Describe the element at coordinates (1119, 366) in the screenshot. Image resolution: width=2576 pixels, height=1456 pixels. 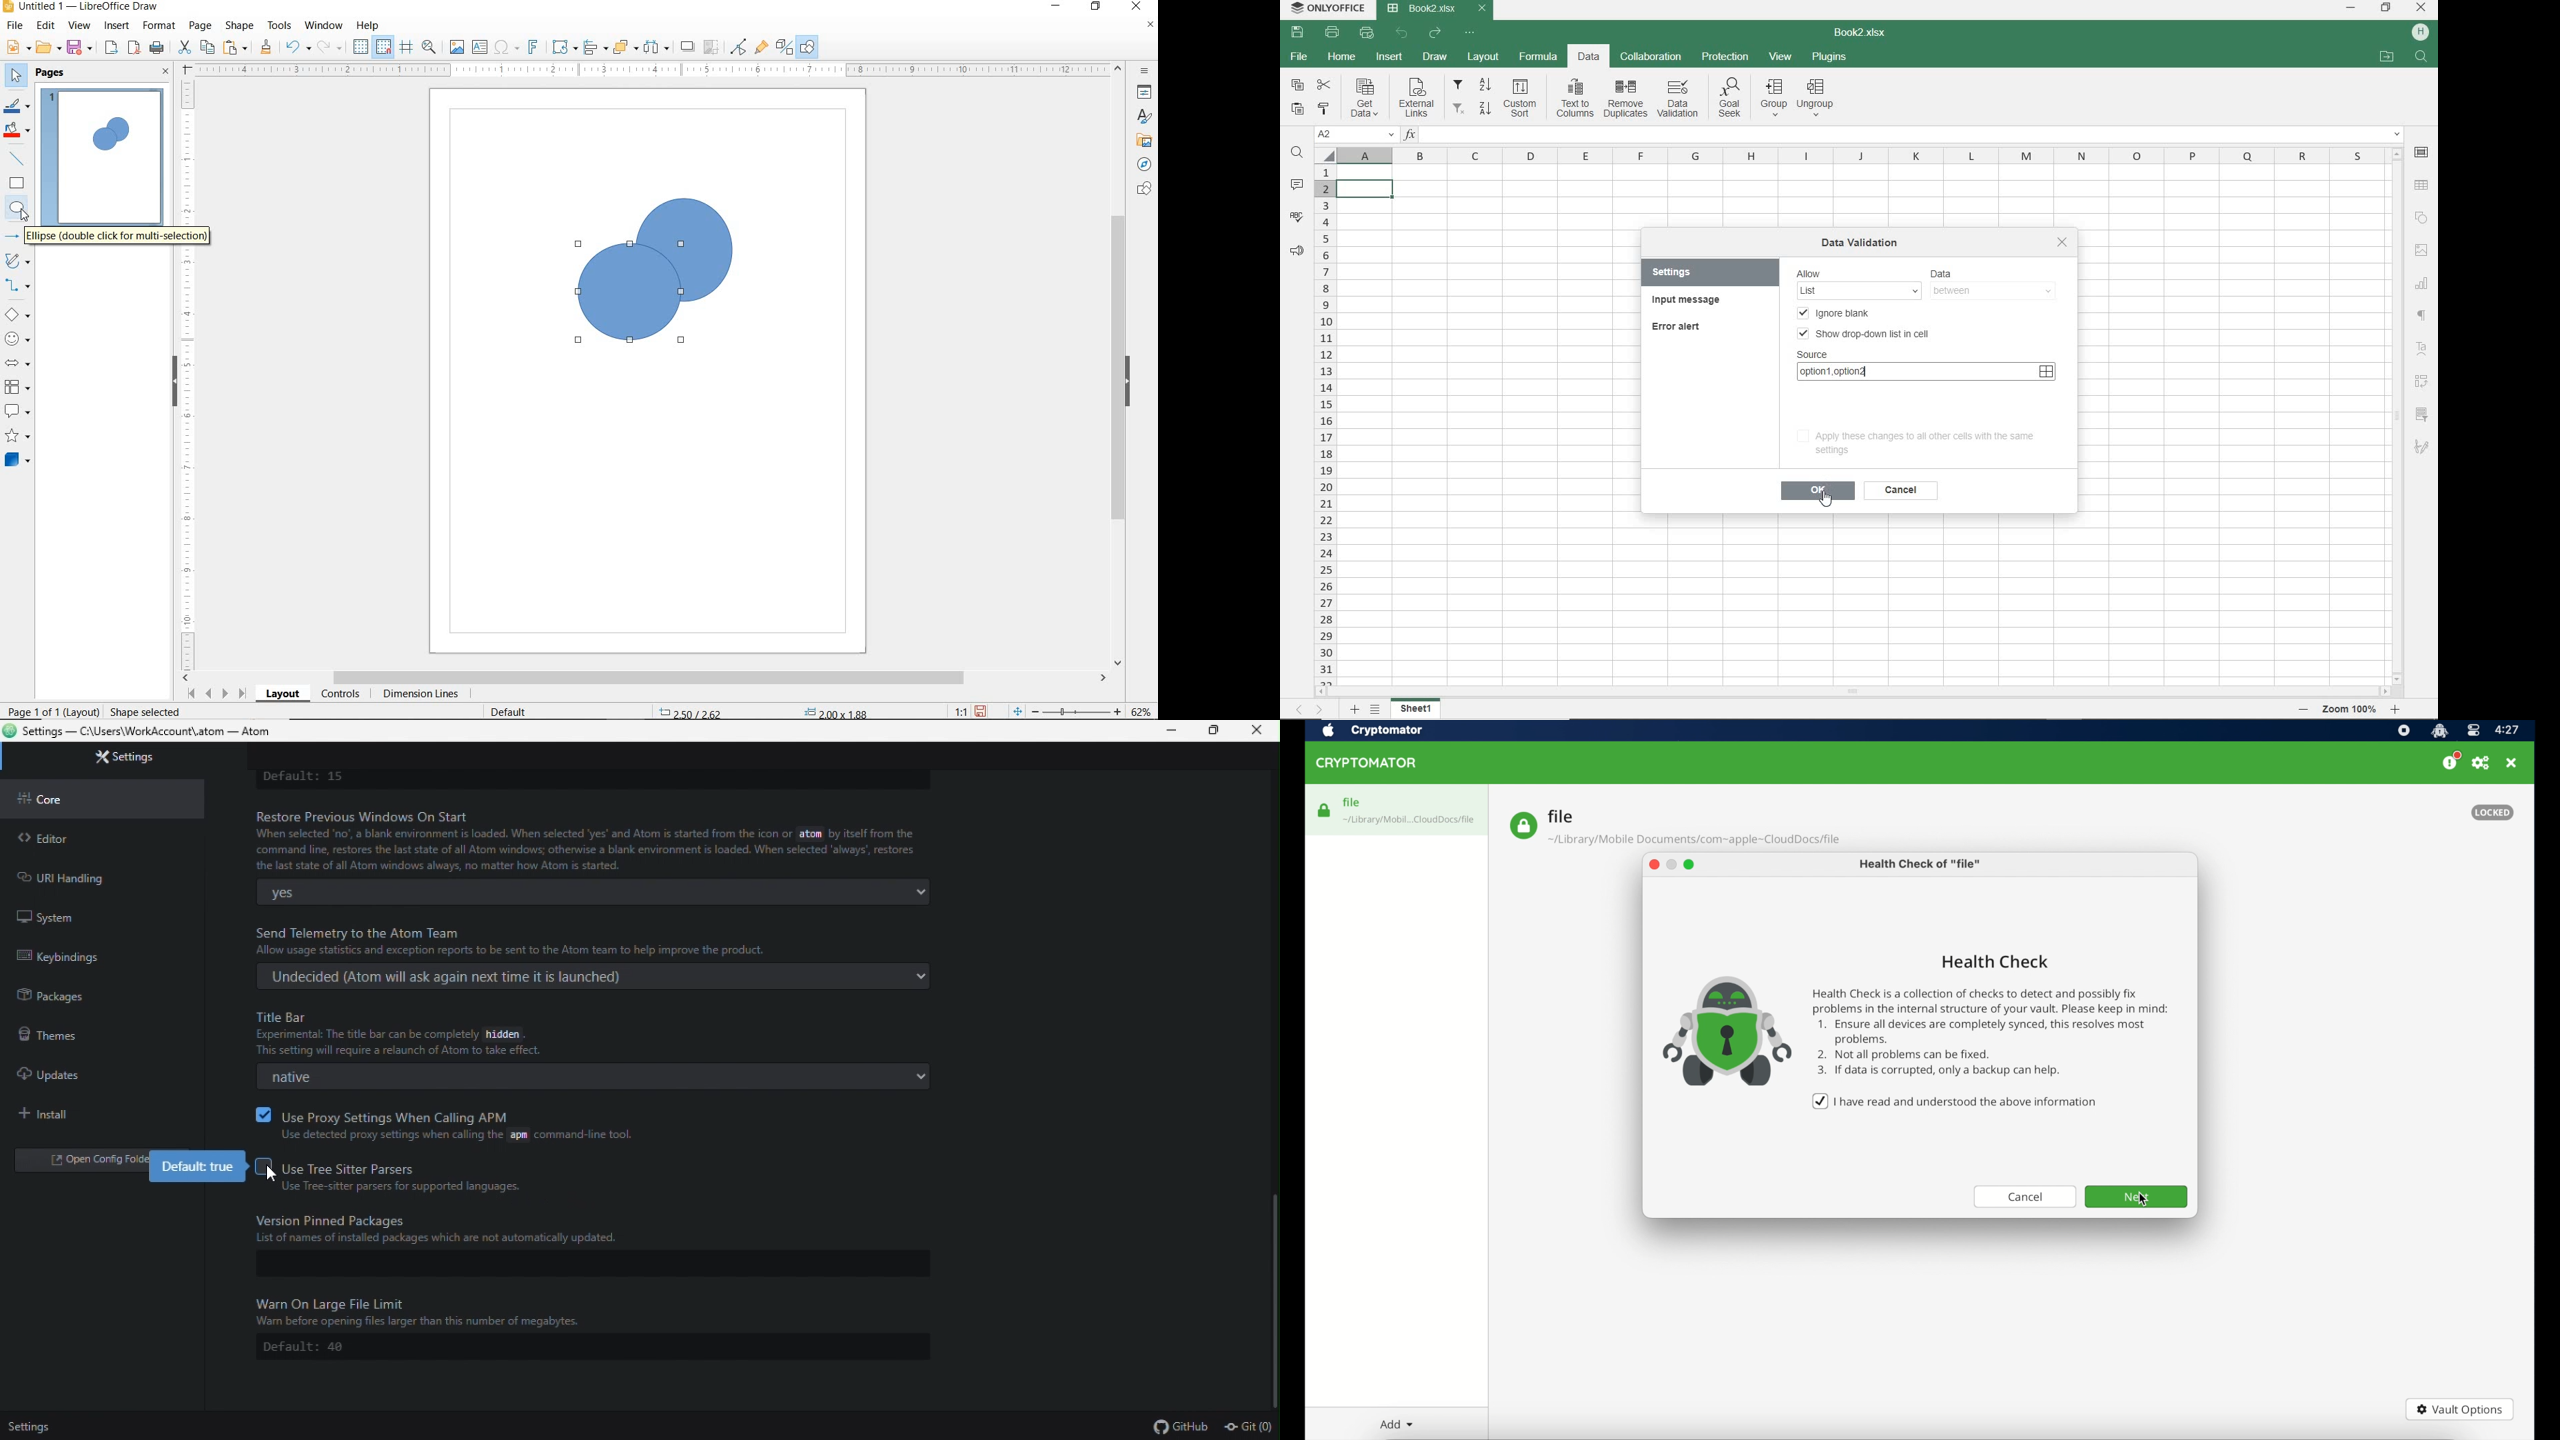
I see `SCROLLBAR` at that location.